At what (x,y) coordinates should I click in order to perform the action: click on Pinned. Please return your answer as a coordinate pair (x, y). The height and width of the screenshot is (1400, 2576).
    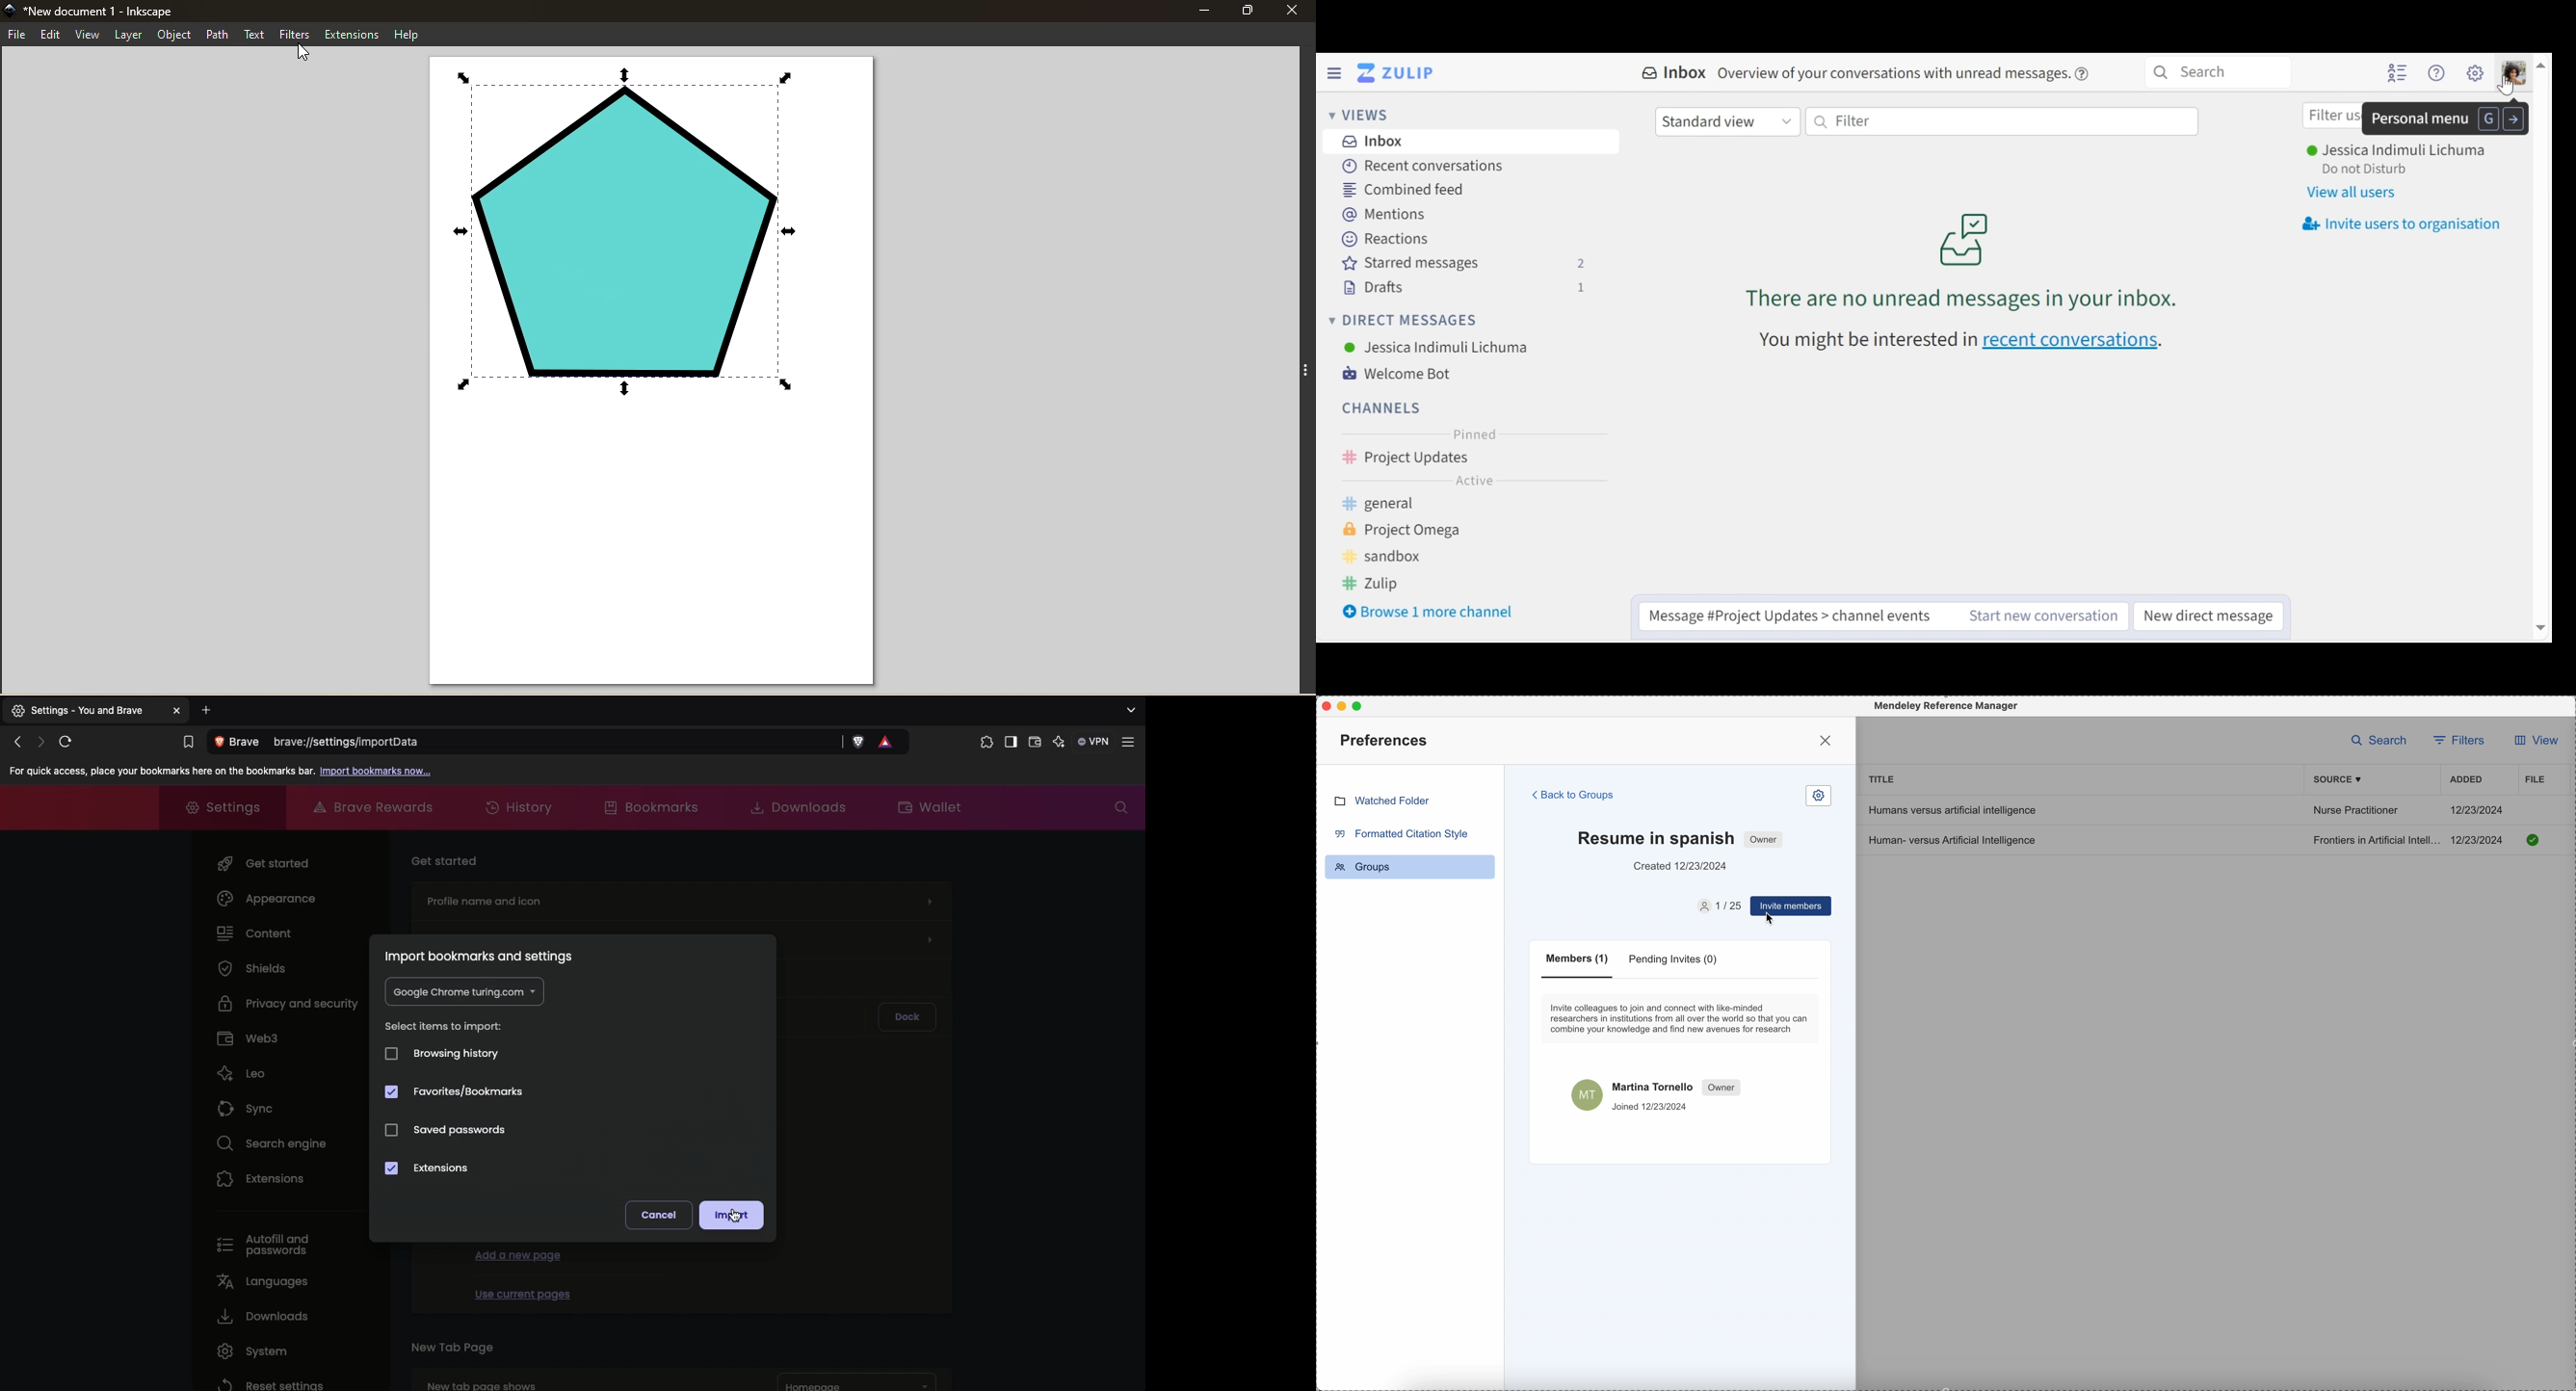
    Looking at the image, I should click on (1474, 436).